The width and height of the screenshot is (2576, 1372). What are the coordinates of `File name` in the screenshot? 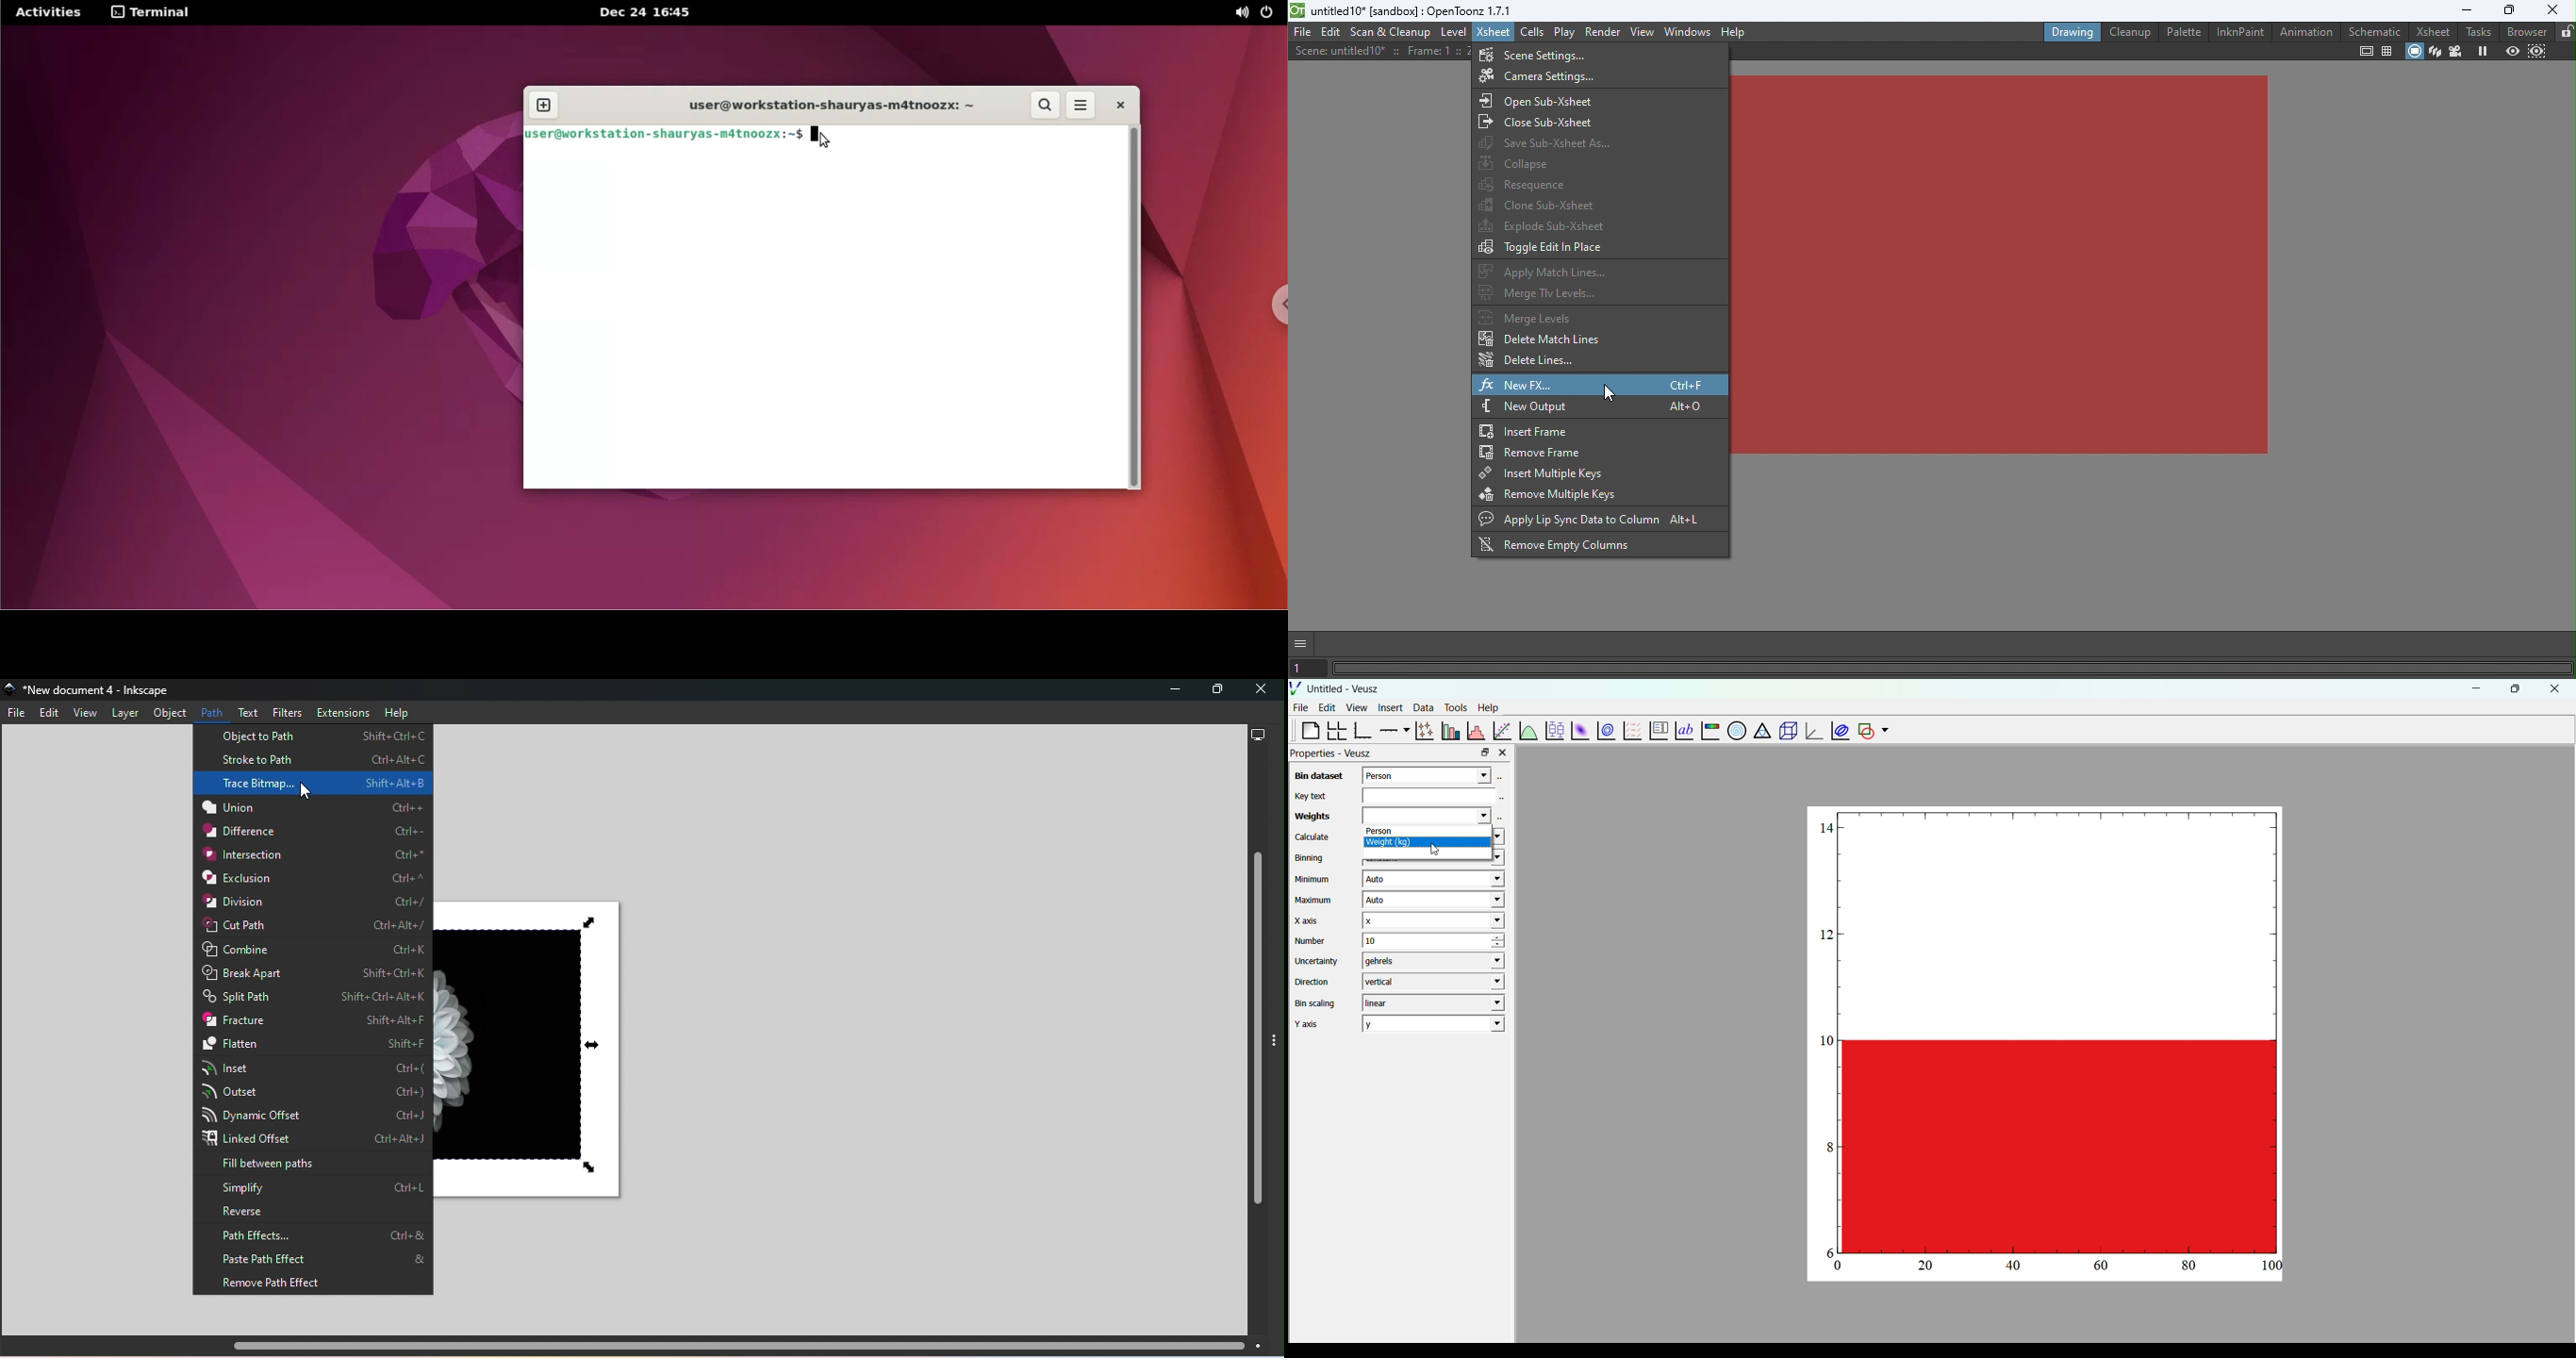 It's located at (94, 691).